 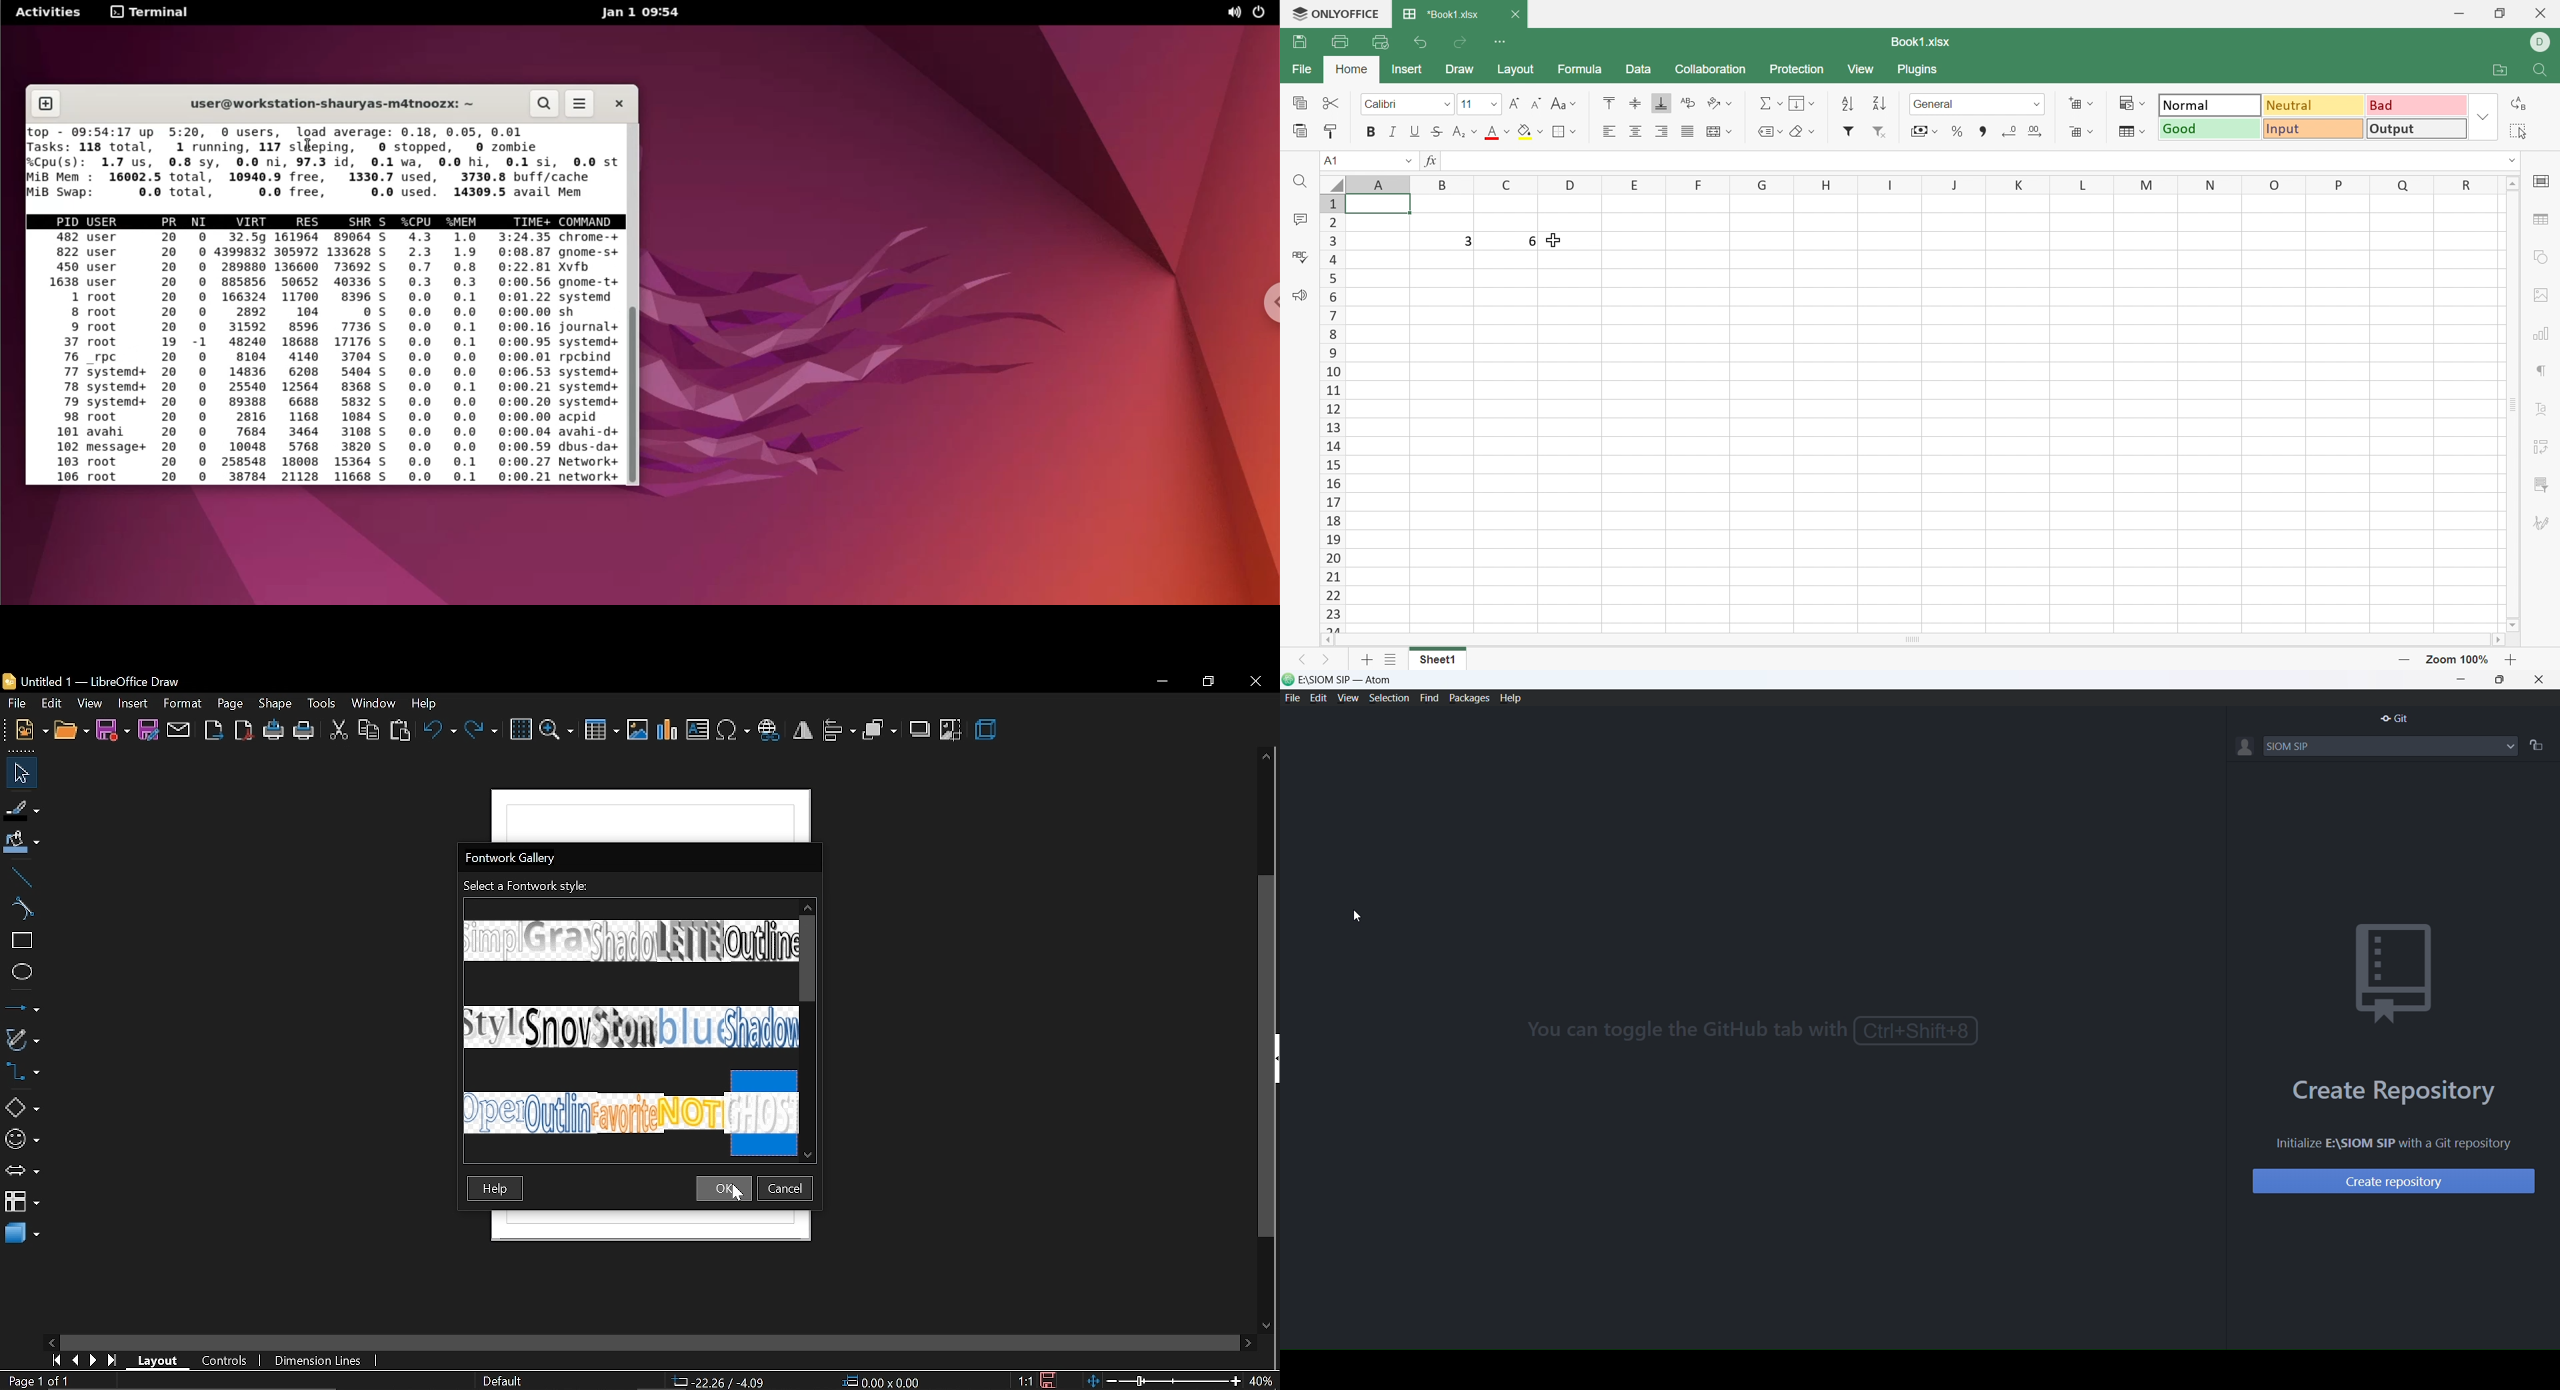 I want to click on Shape settings, so click(x=2542, y=258).